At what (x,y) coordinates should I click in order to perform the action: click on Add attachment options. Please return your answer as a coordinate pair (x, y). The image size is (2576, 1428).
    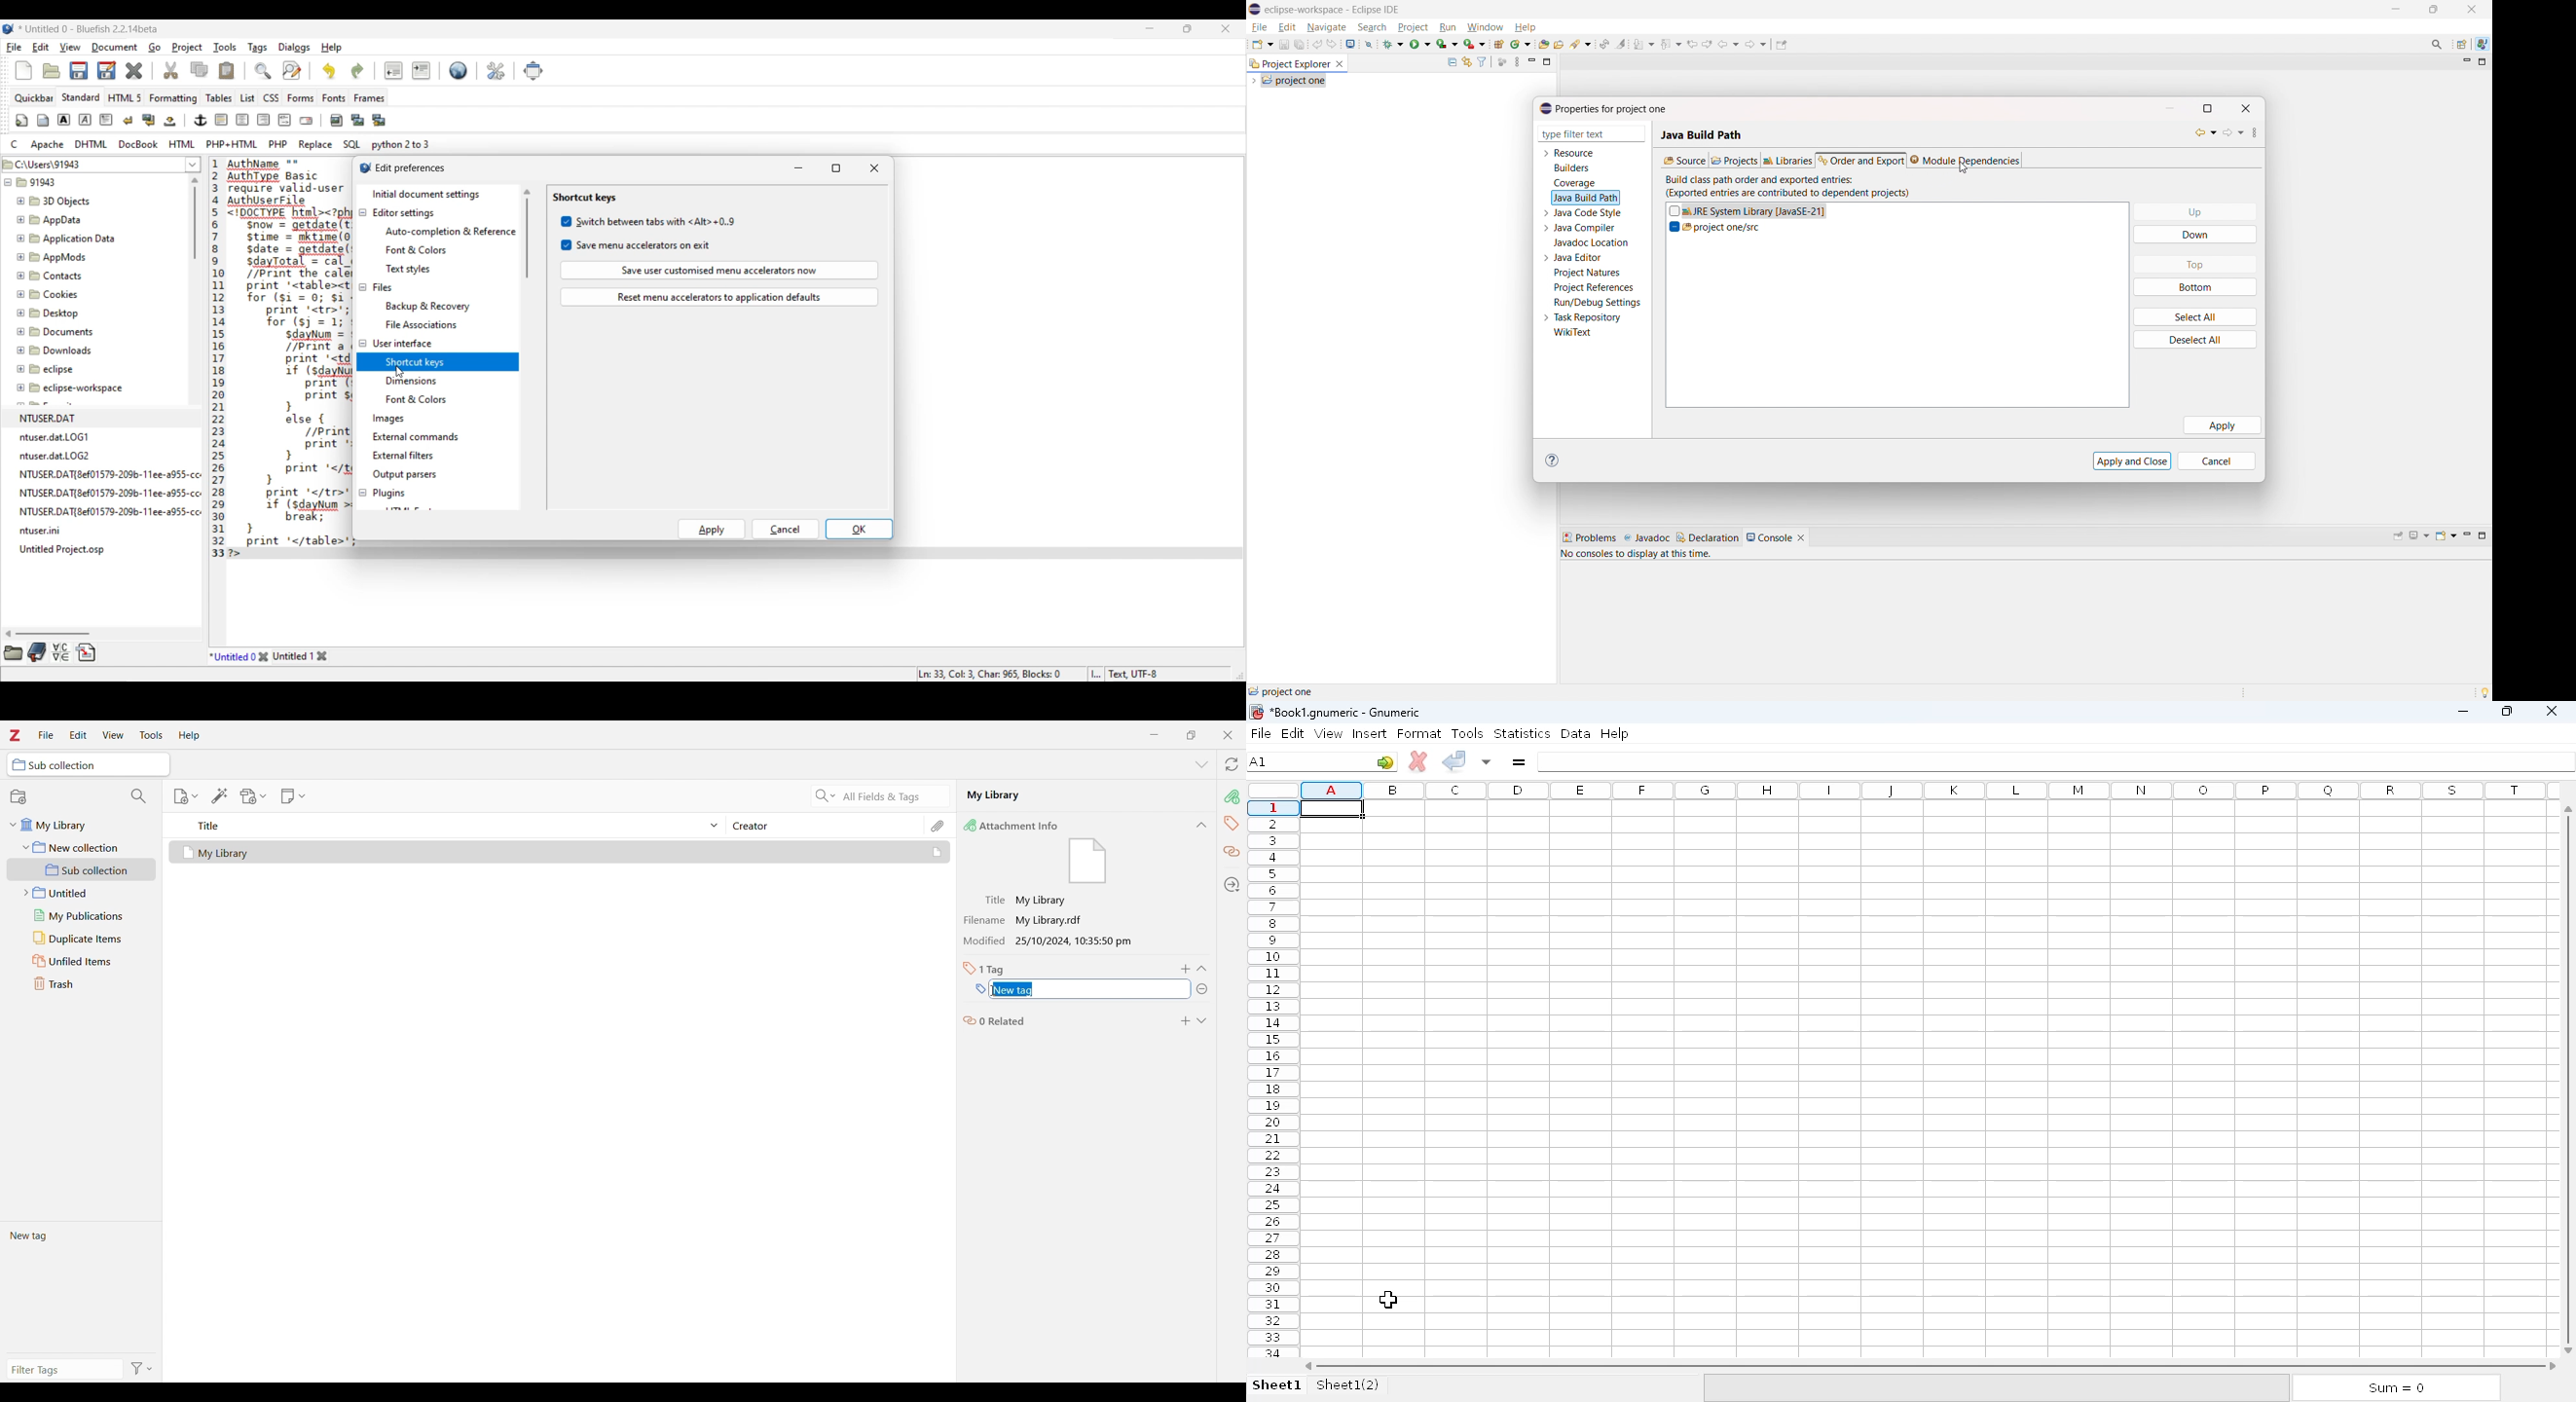
    Looking at the image, I should click on (254, 796).